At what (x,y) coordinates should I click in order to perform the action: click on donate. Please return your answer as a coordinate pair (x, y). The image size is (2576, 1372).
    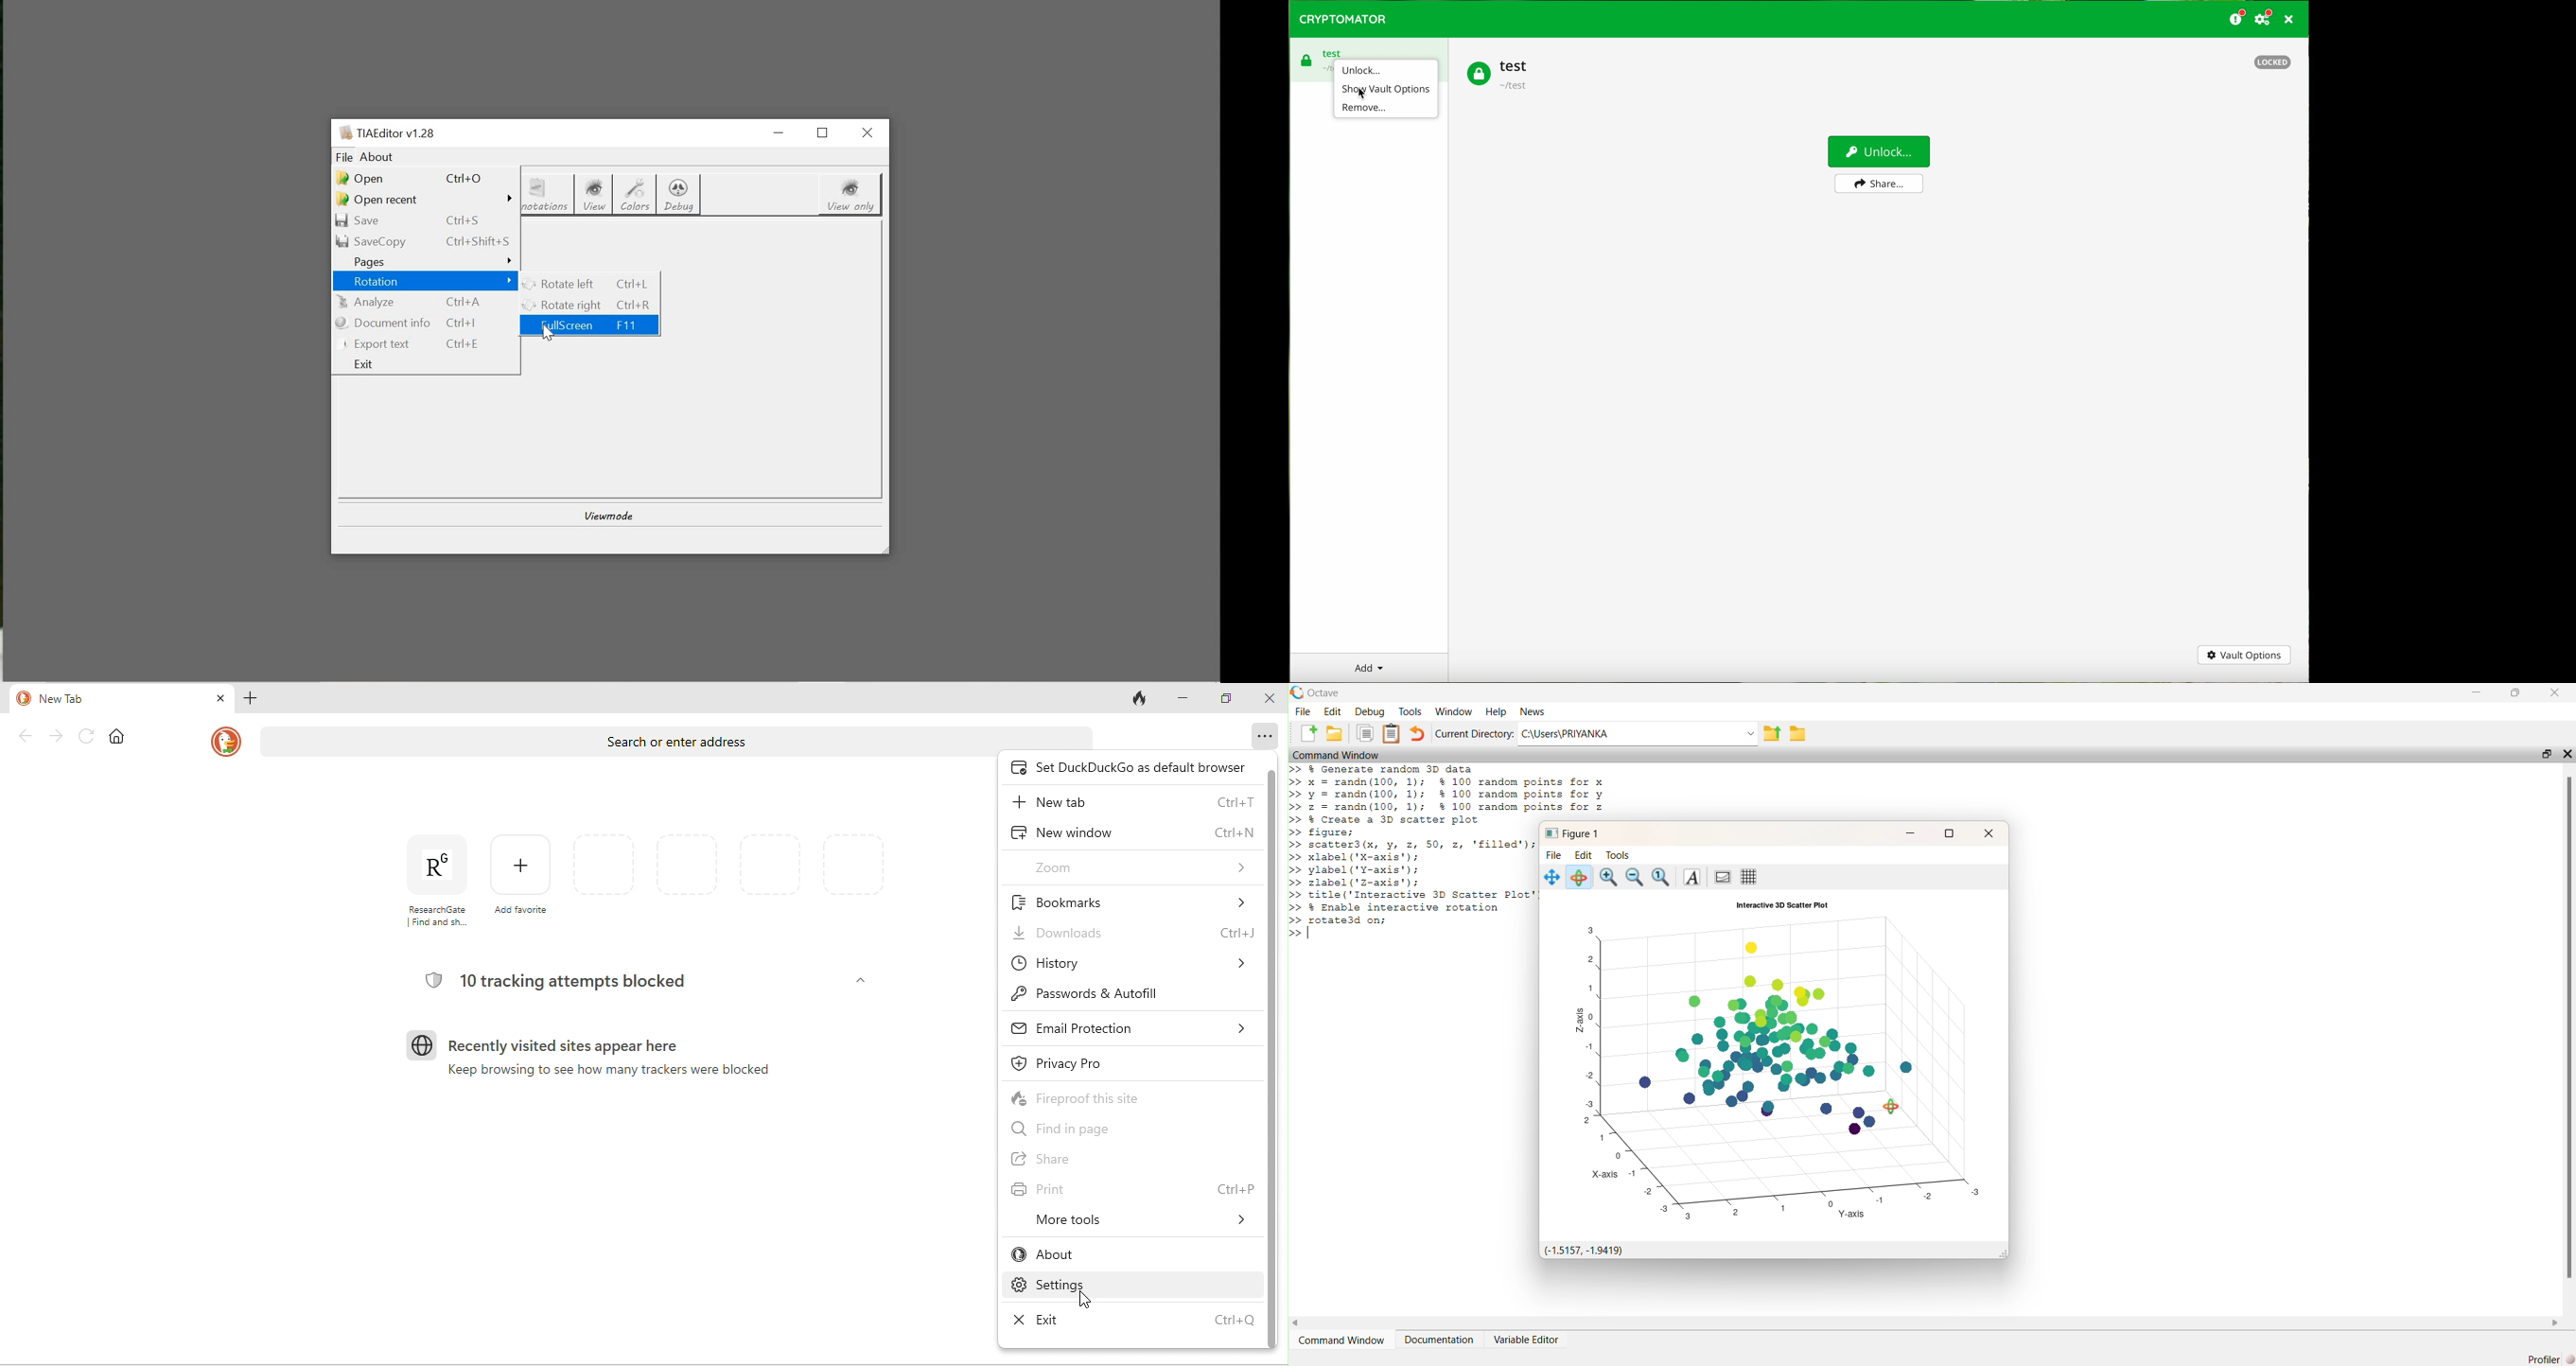
    Looking at the image, I should click on (2236, 18).